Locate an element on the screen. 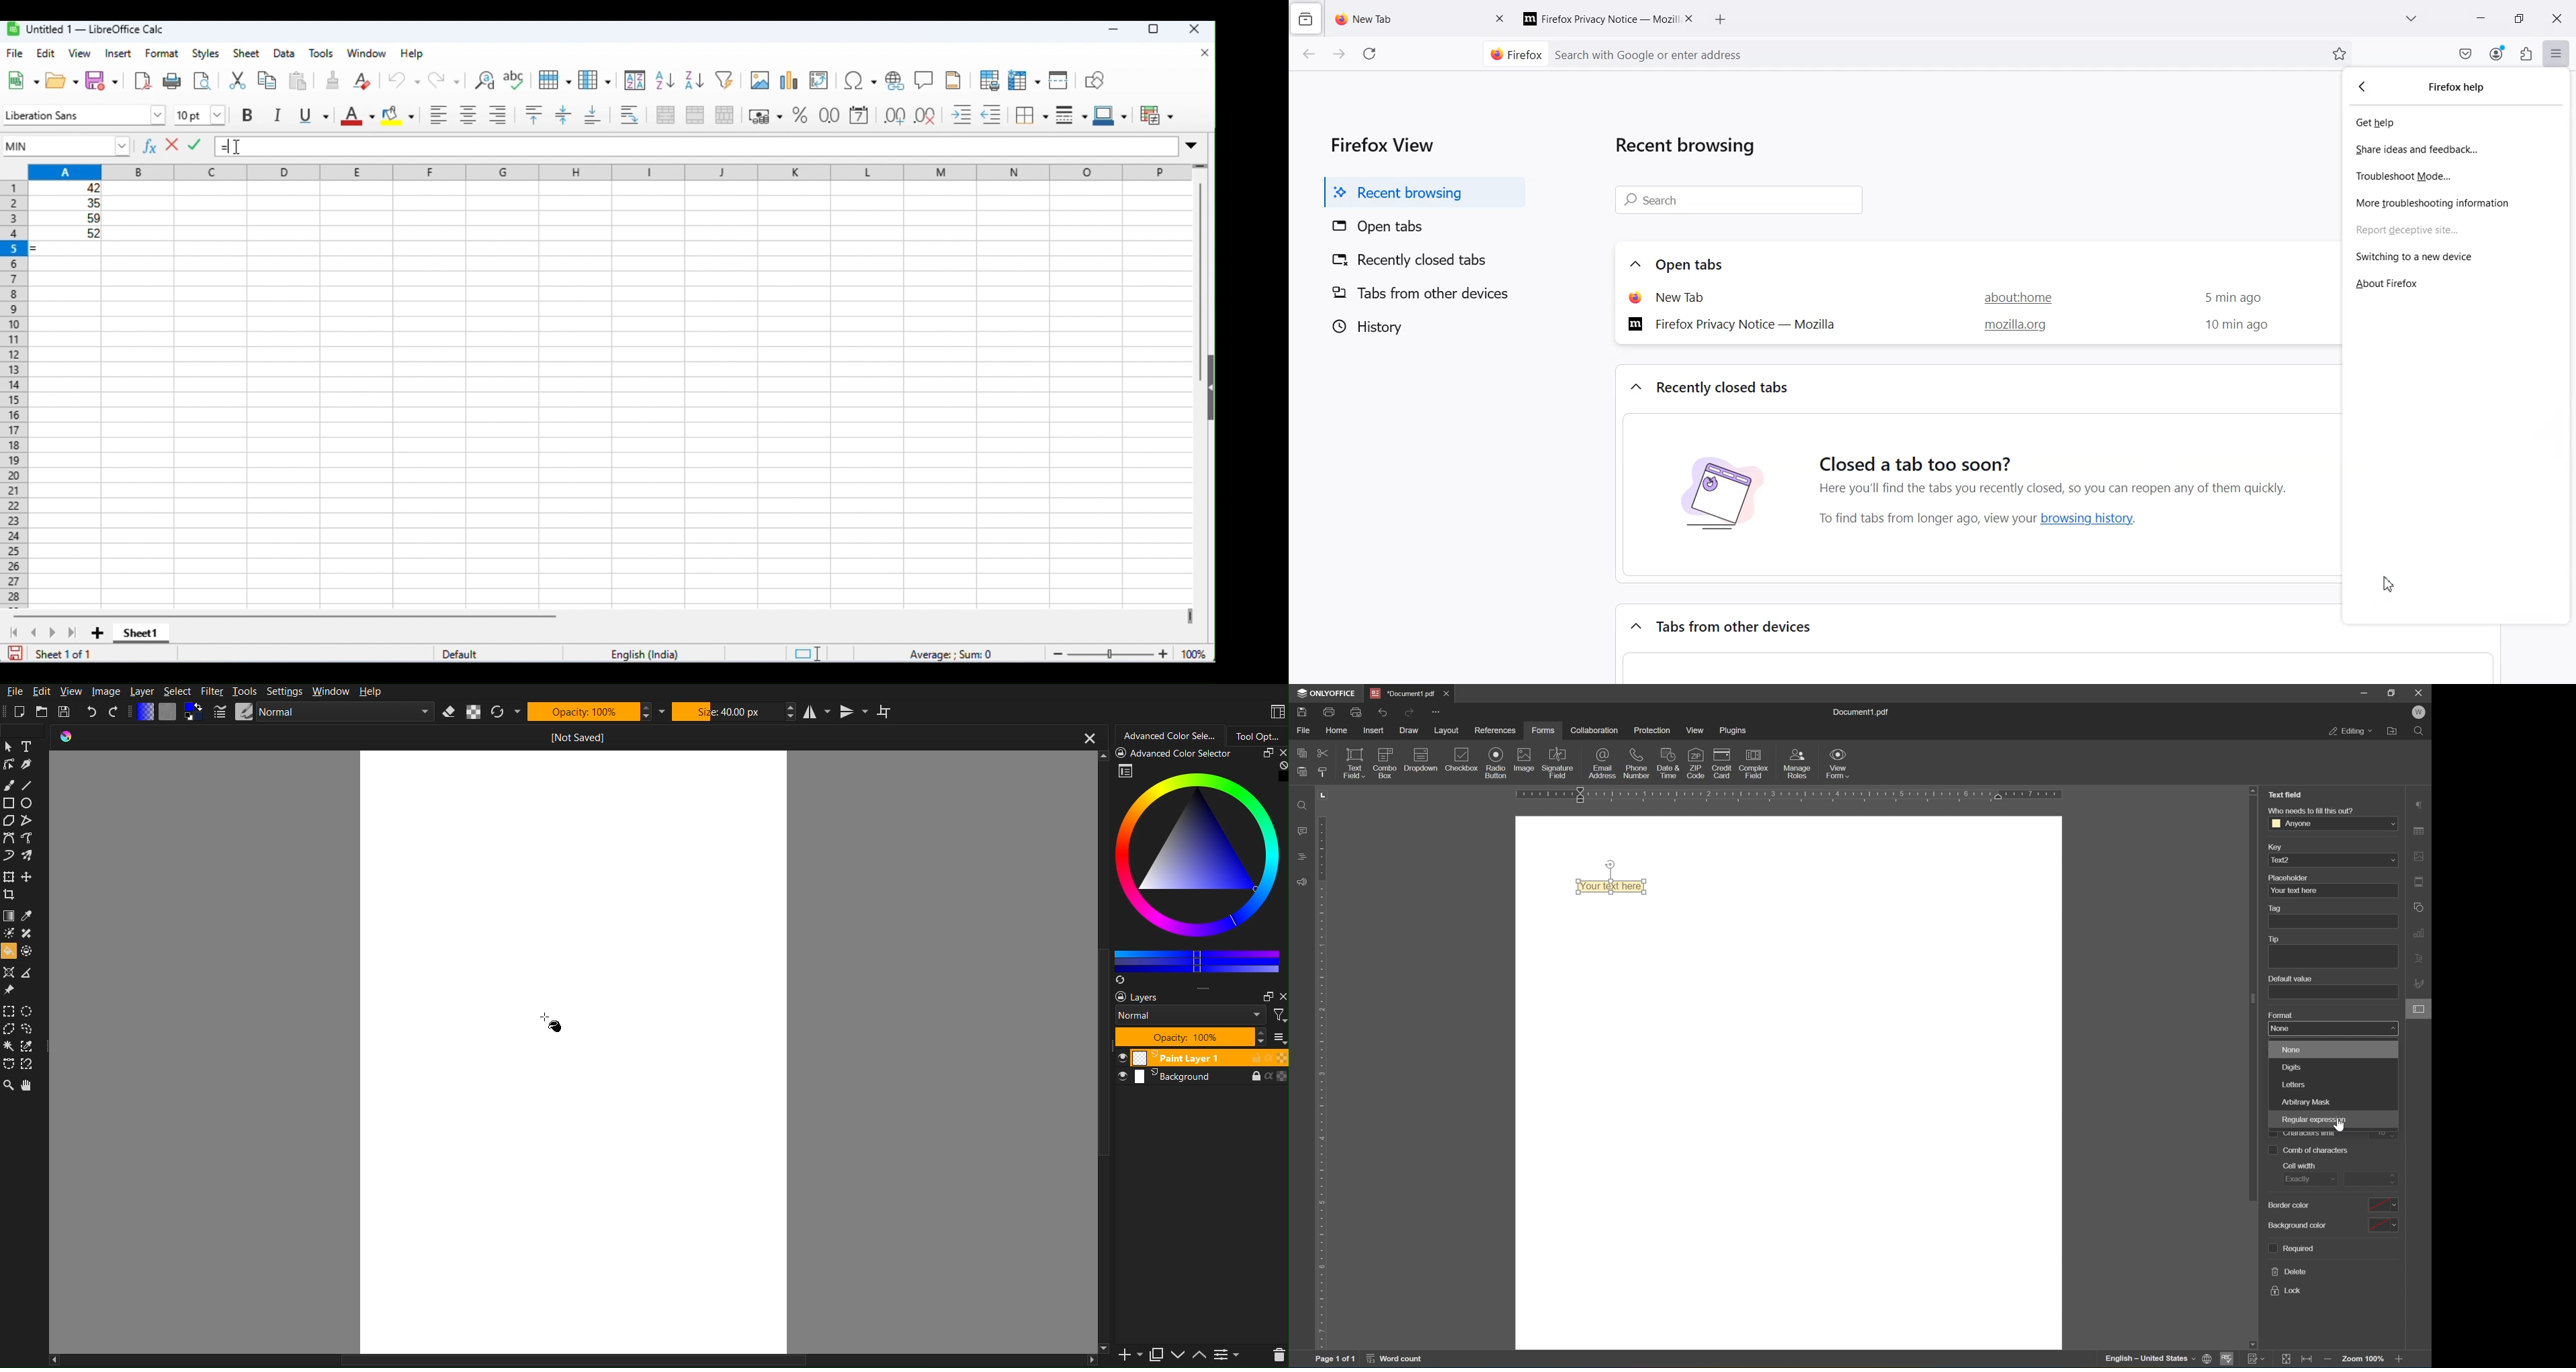  home is located at coordinates (1337, 729).